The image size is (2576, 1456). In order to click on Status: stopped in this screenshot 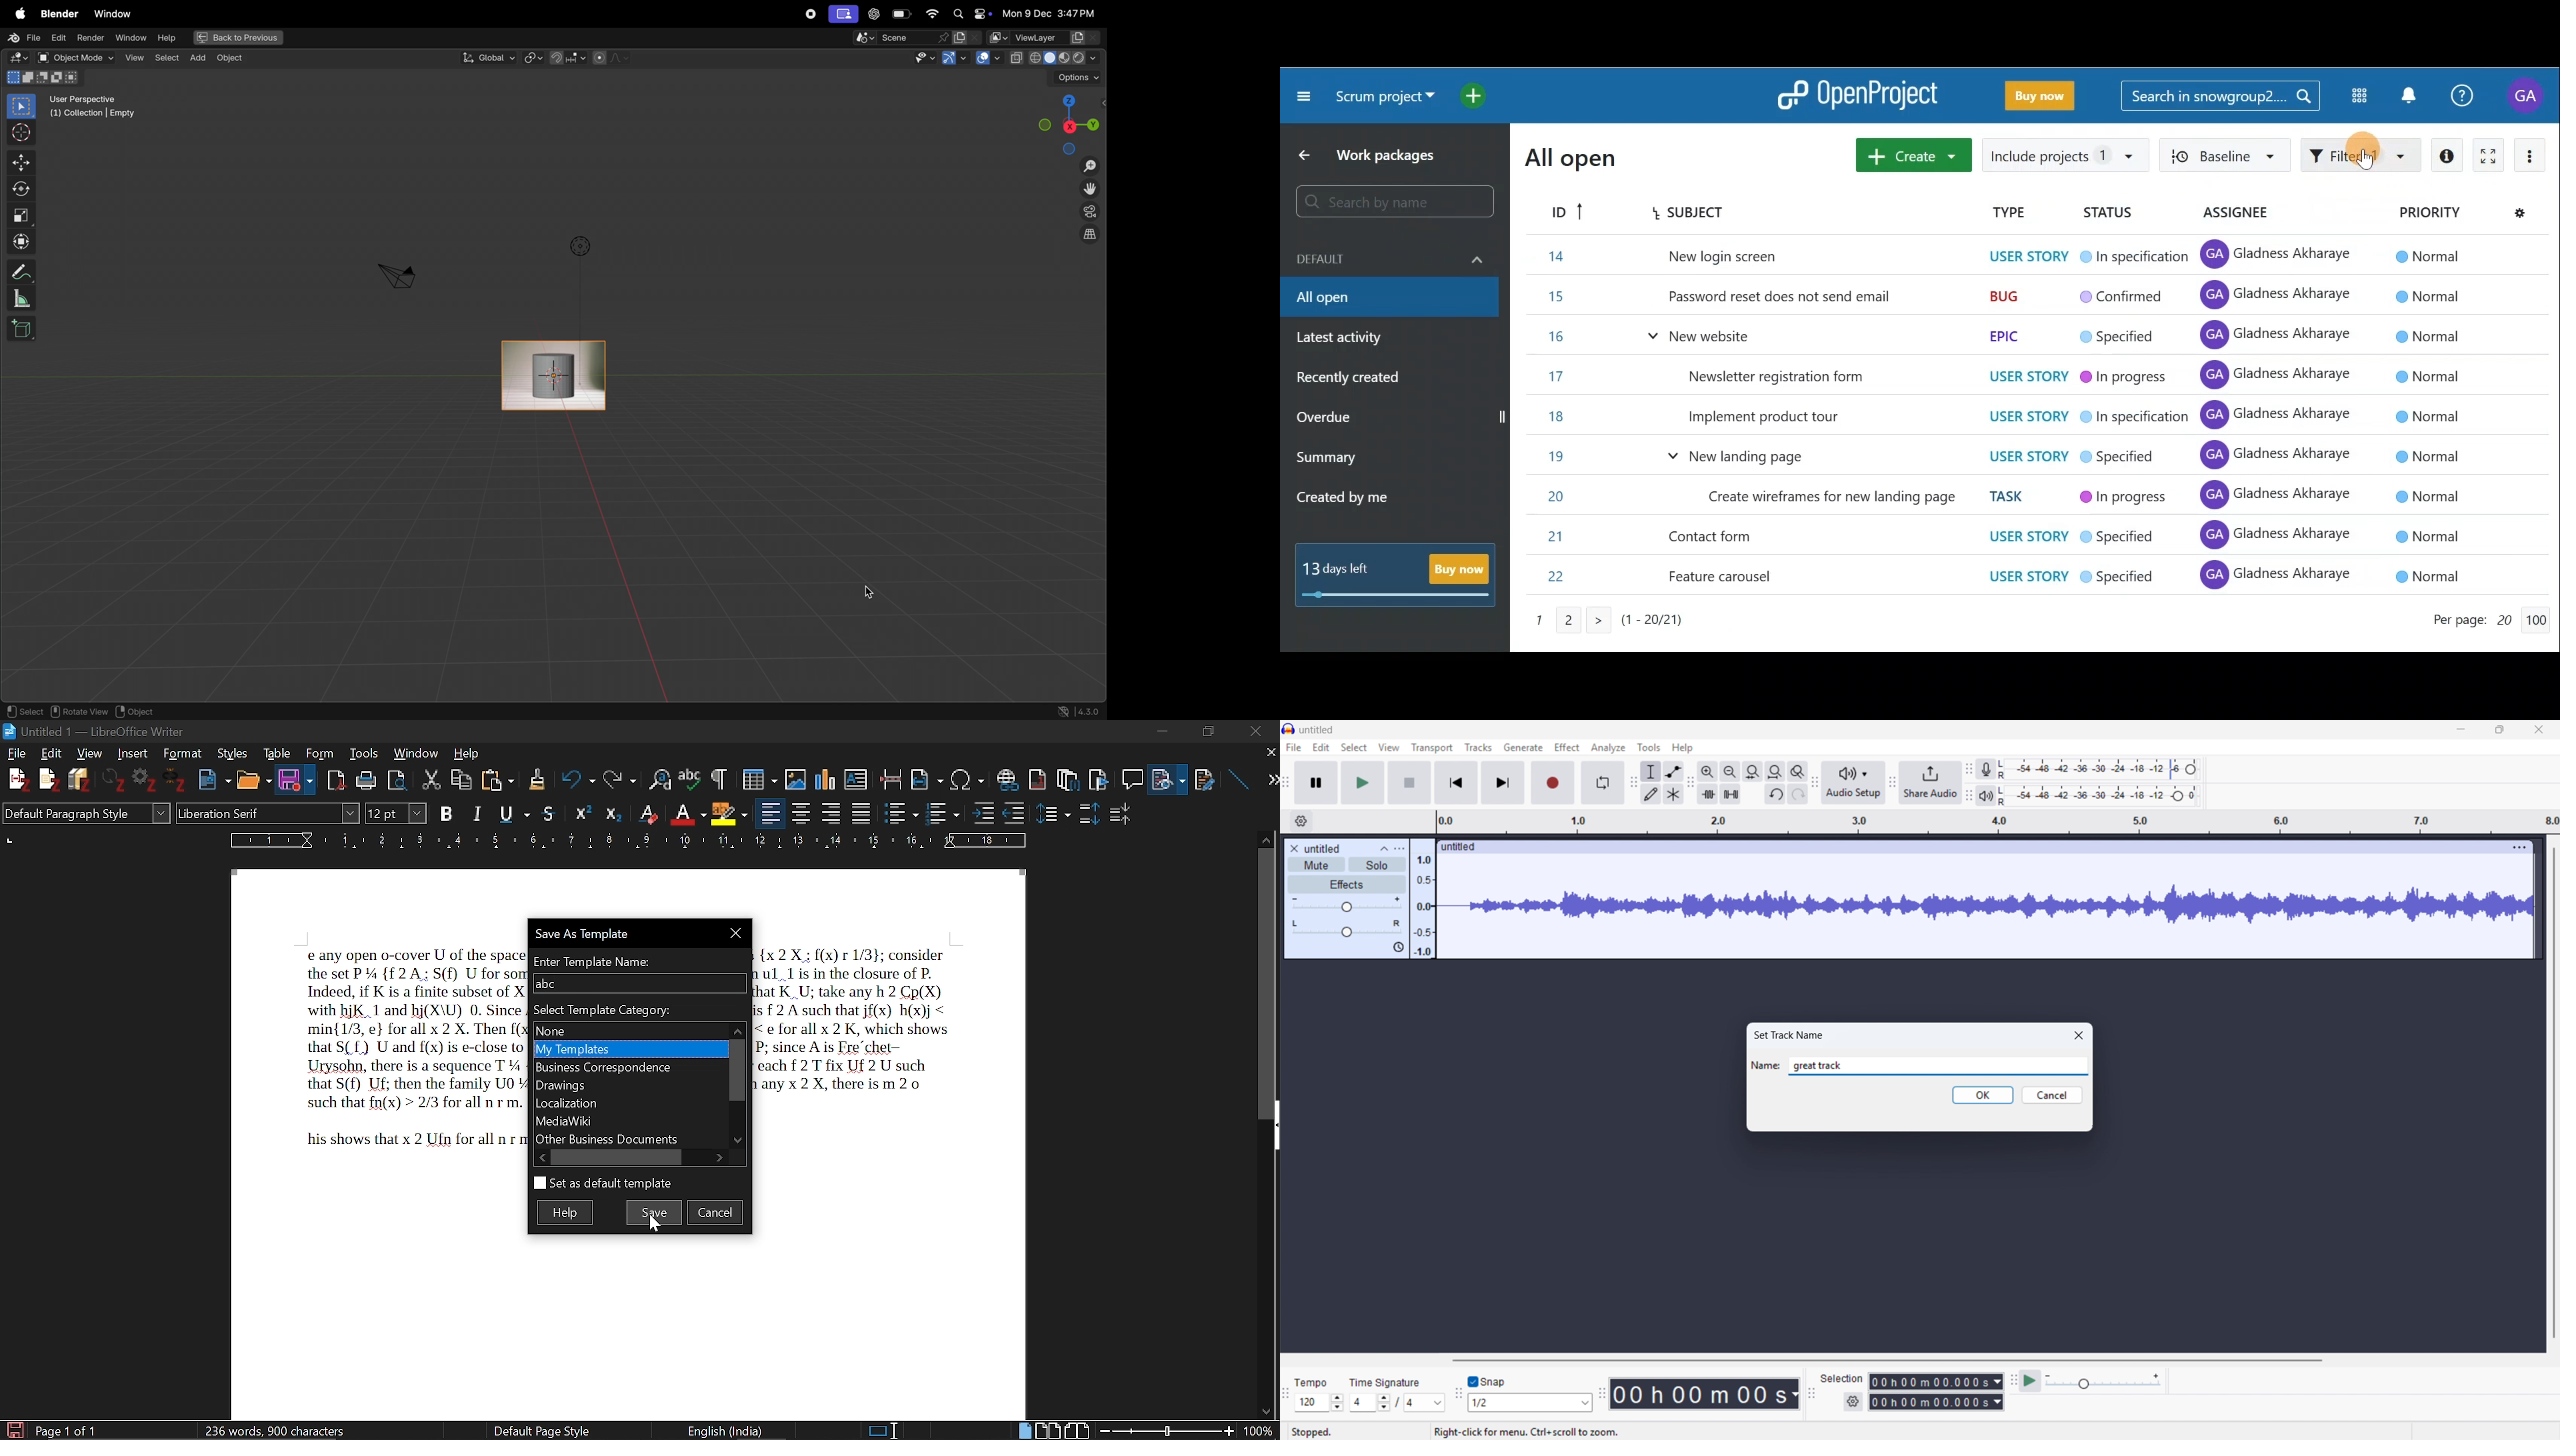, I will do `click(1312, 1432)`.